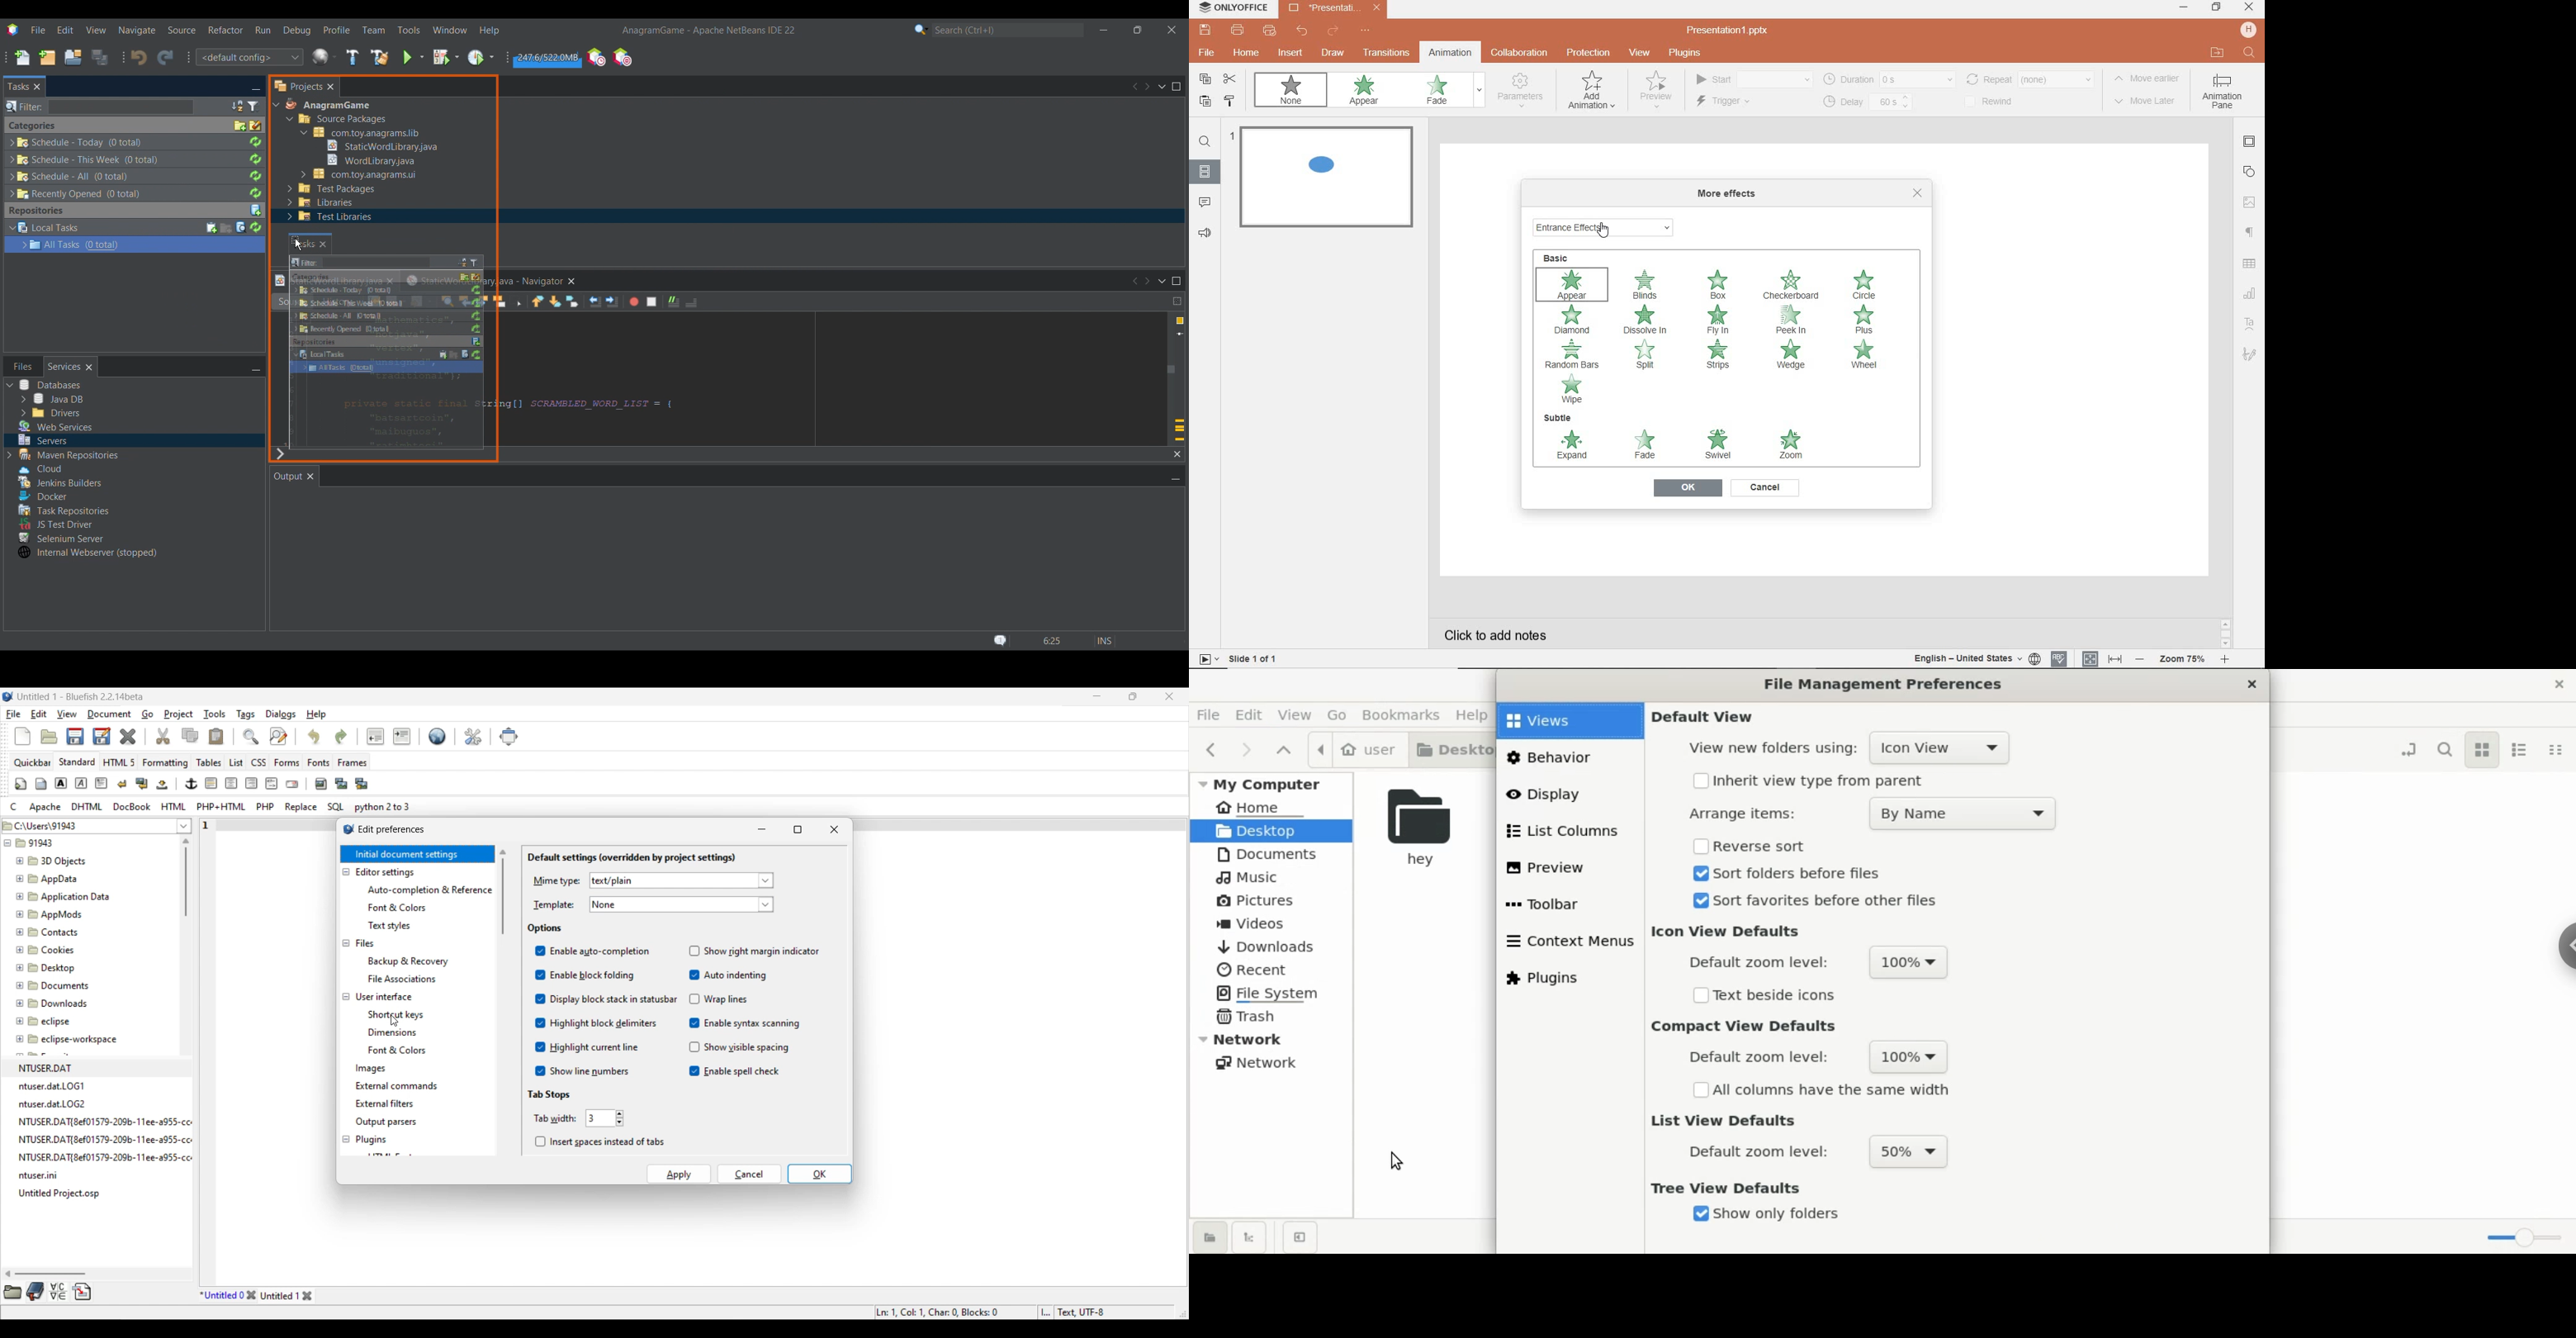 Image resolution: width=2576 pixels, height=1344 pixels. I want to click on image settings, so click(2251, 201).